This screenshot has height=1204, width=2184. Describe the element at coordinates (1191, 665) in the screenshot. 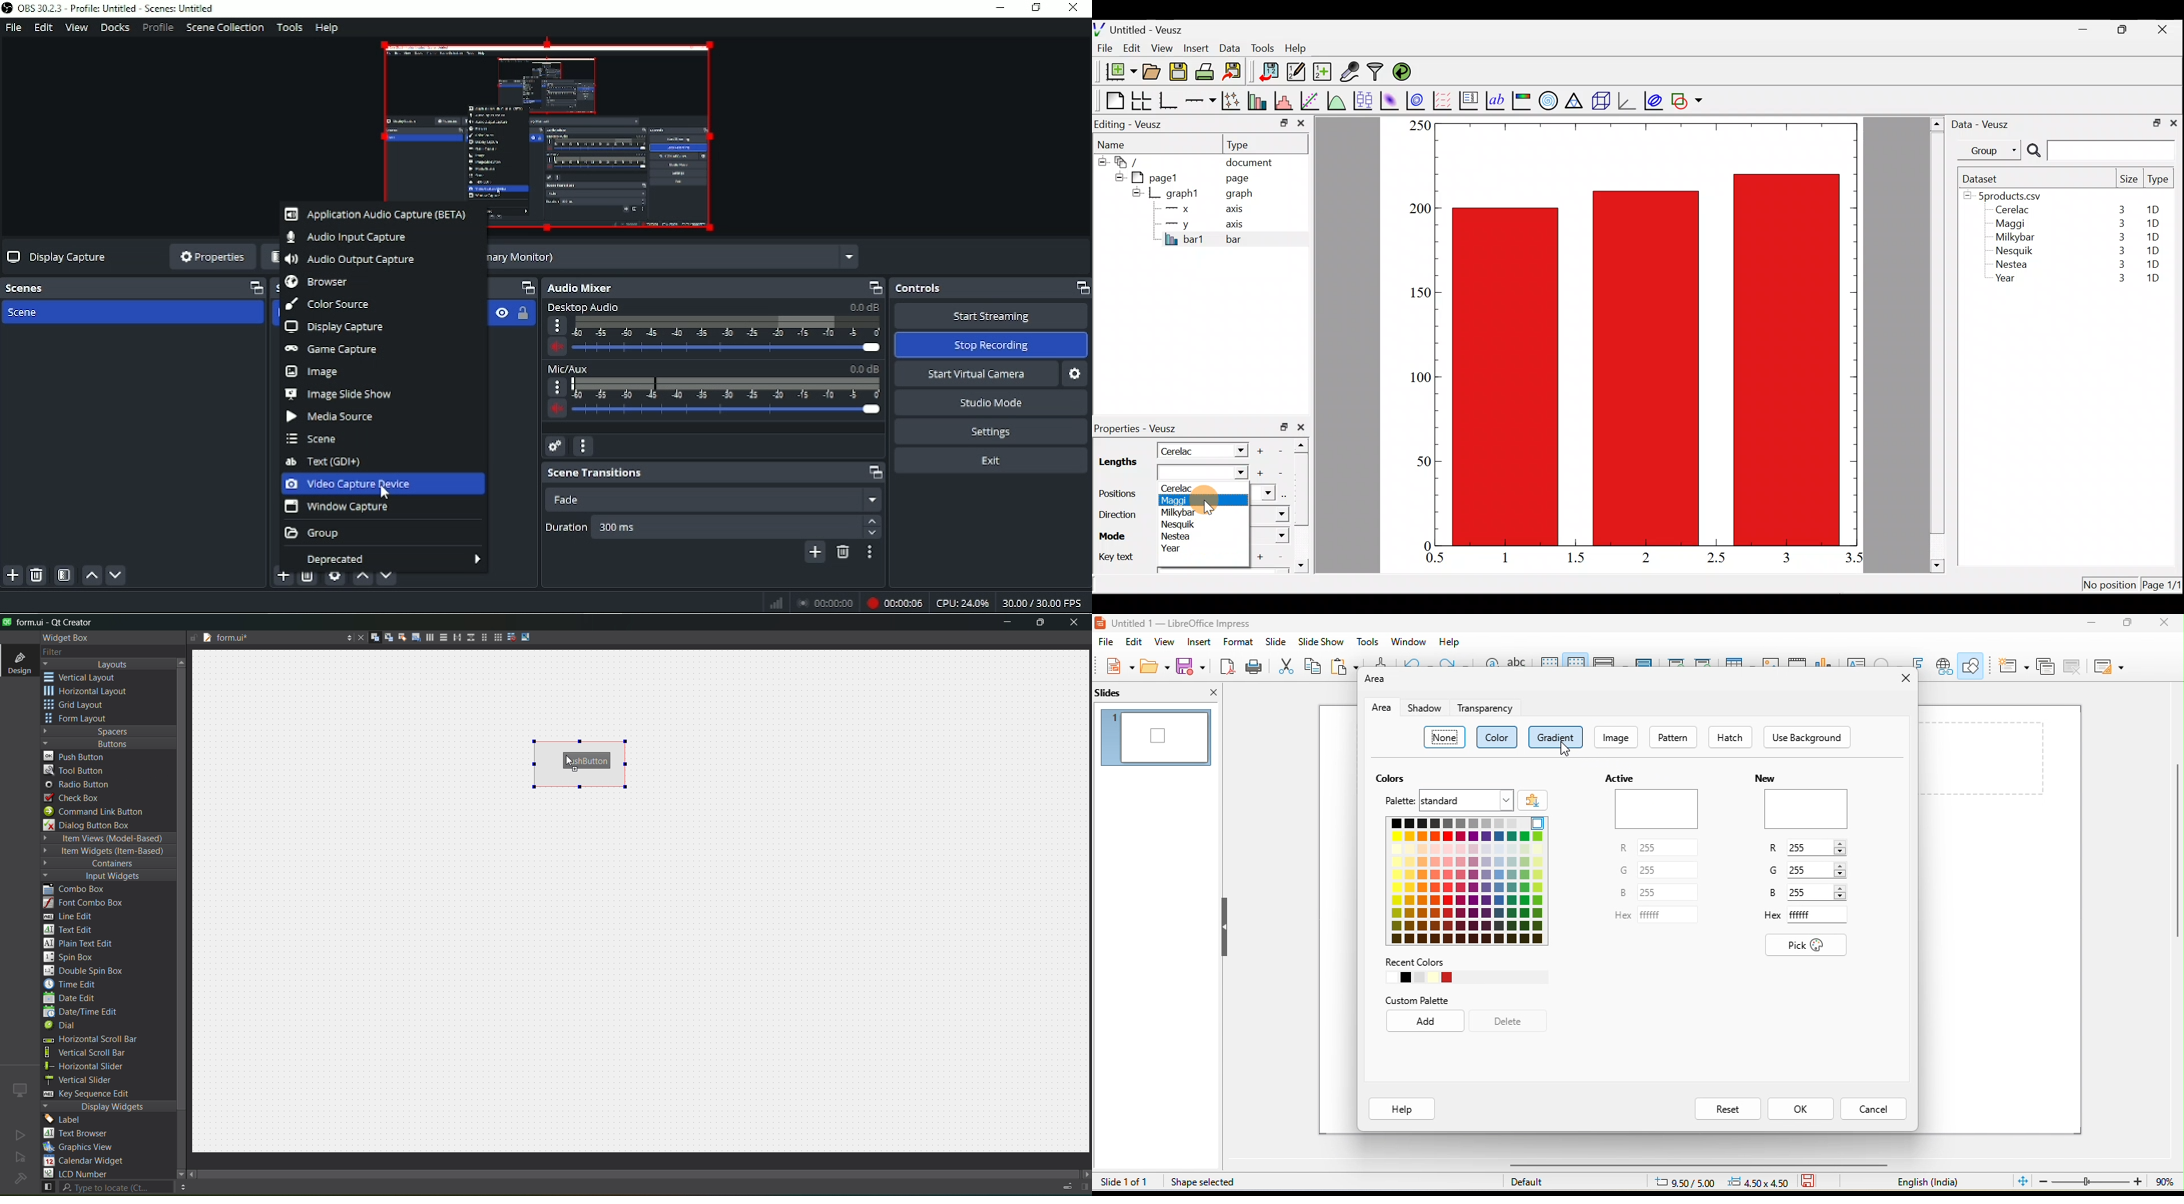

I see `save` at that location.